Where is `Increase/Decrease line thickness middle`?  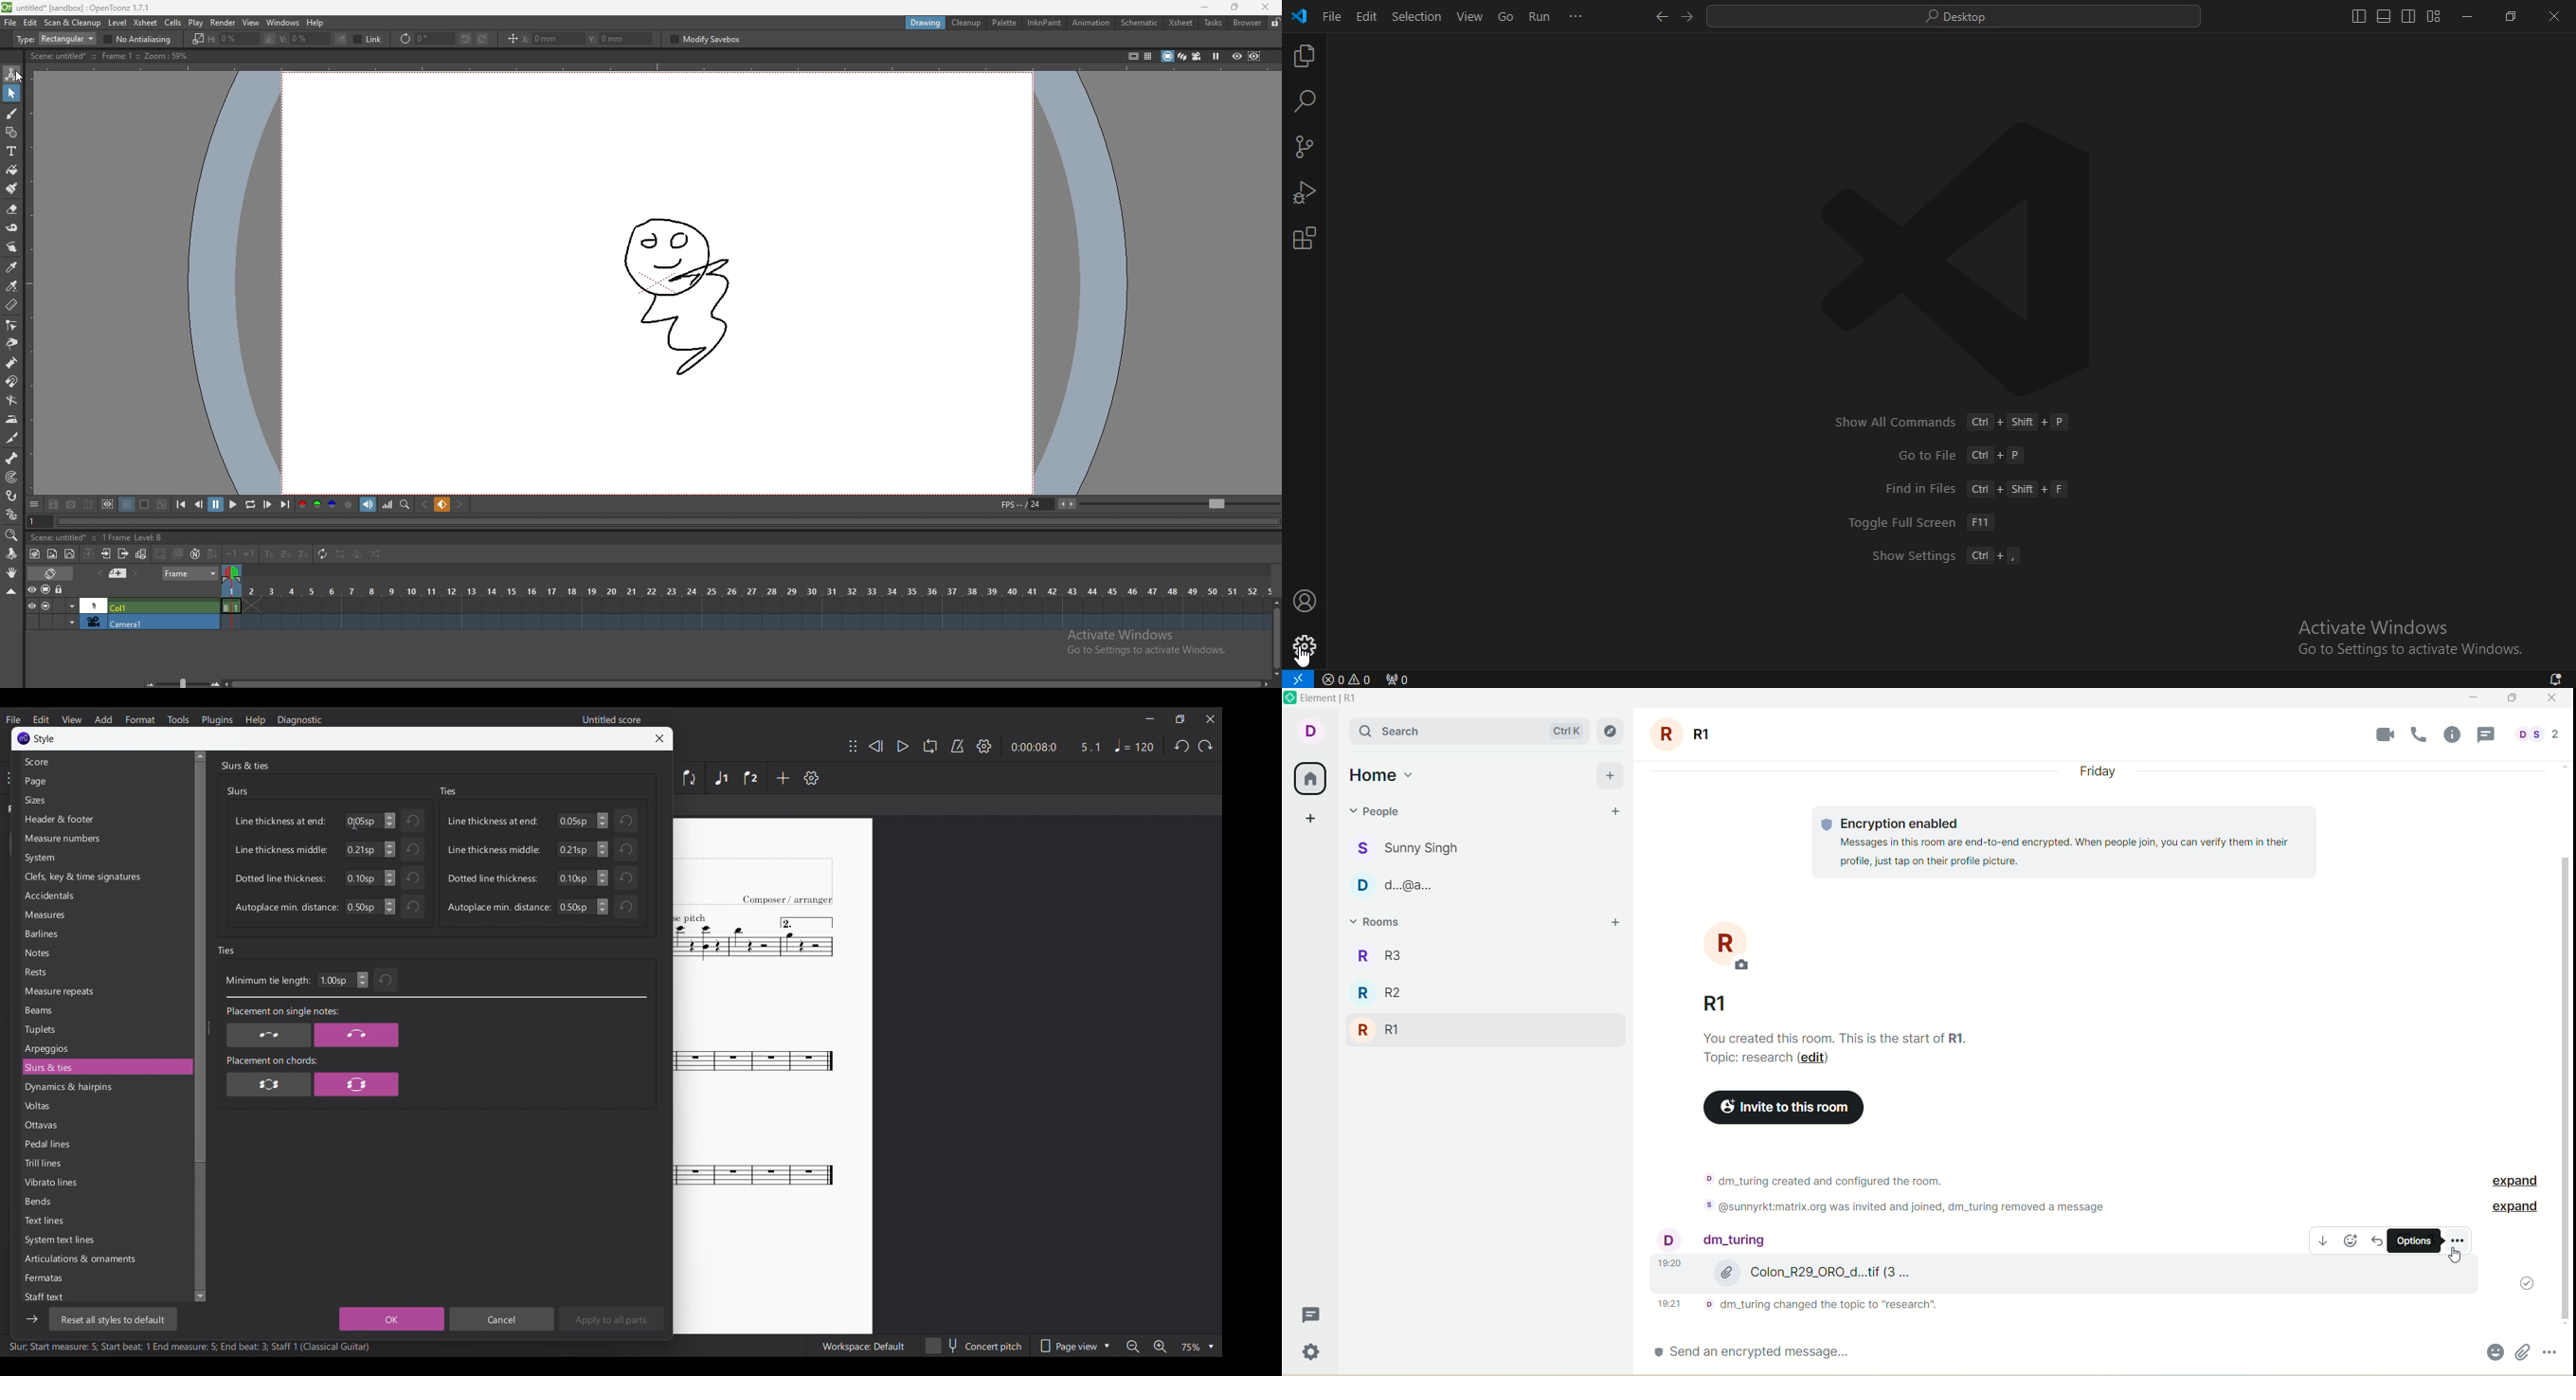
Increase/Decrease line thickness middle is located at coordinates (390, 849).